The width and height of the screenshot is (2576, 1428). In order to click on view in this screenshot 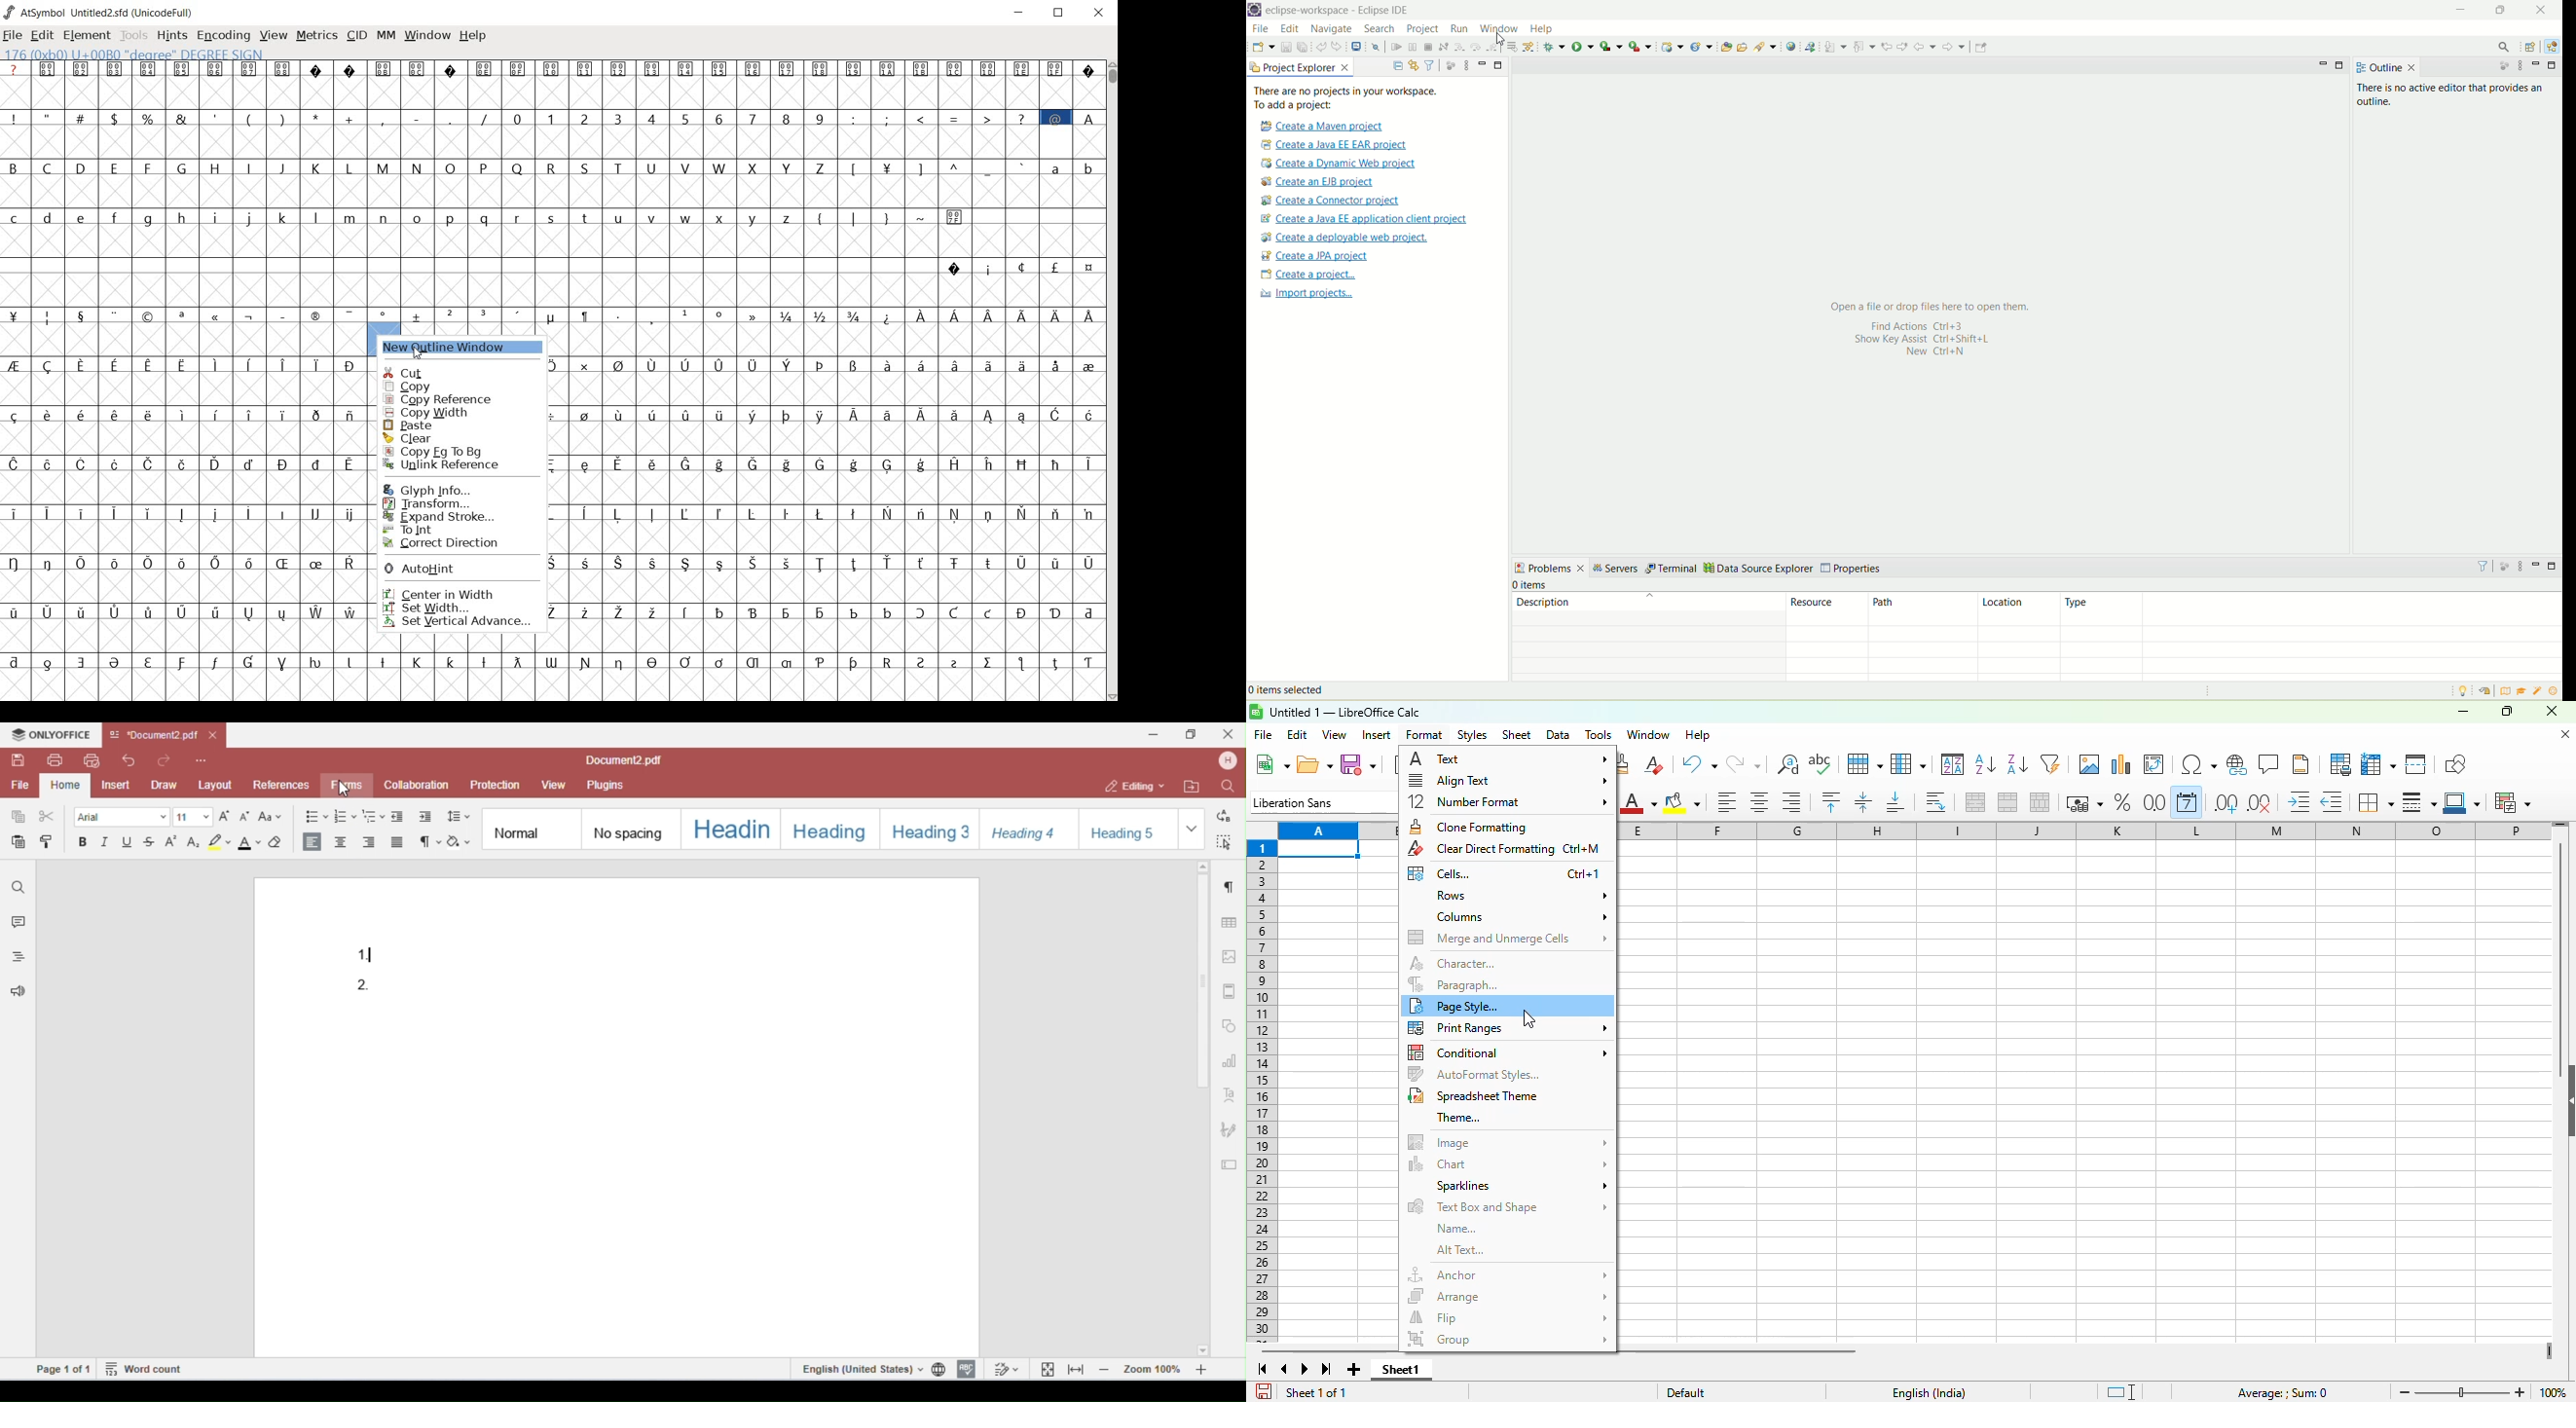, I will do `click(272, 36)`.